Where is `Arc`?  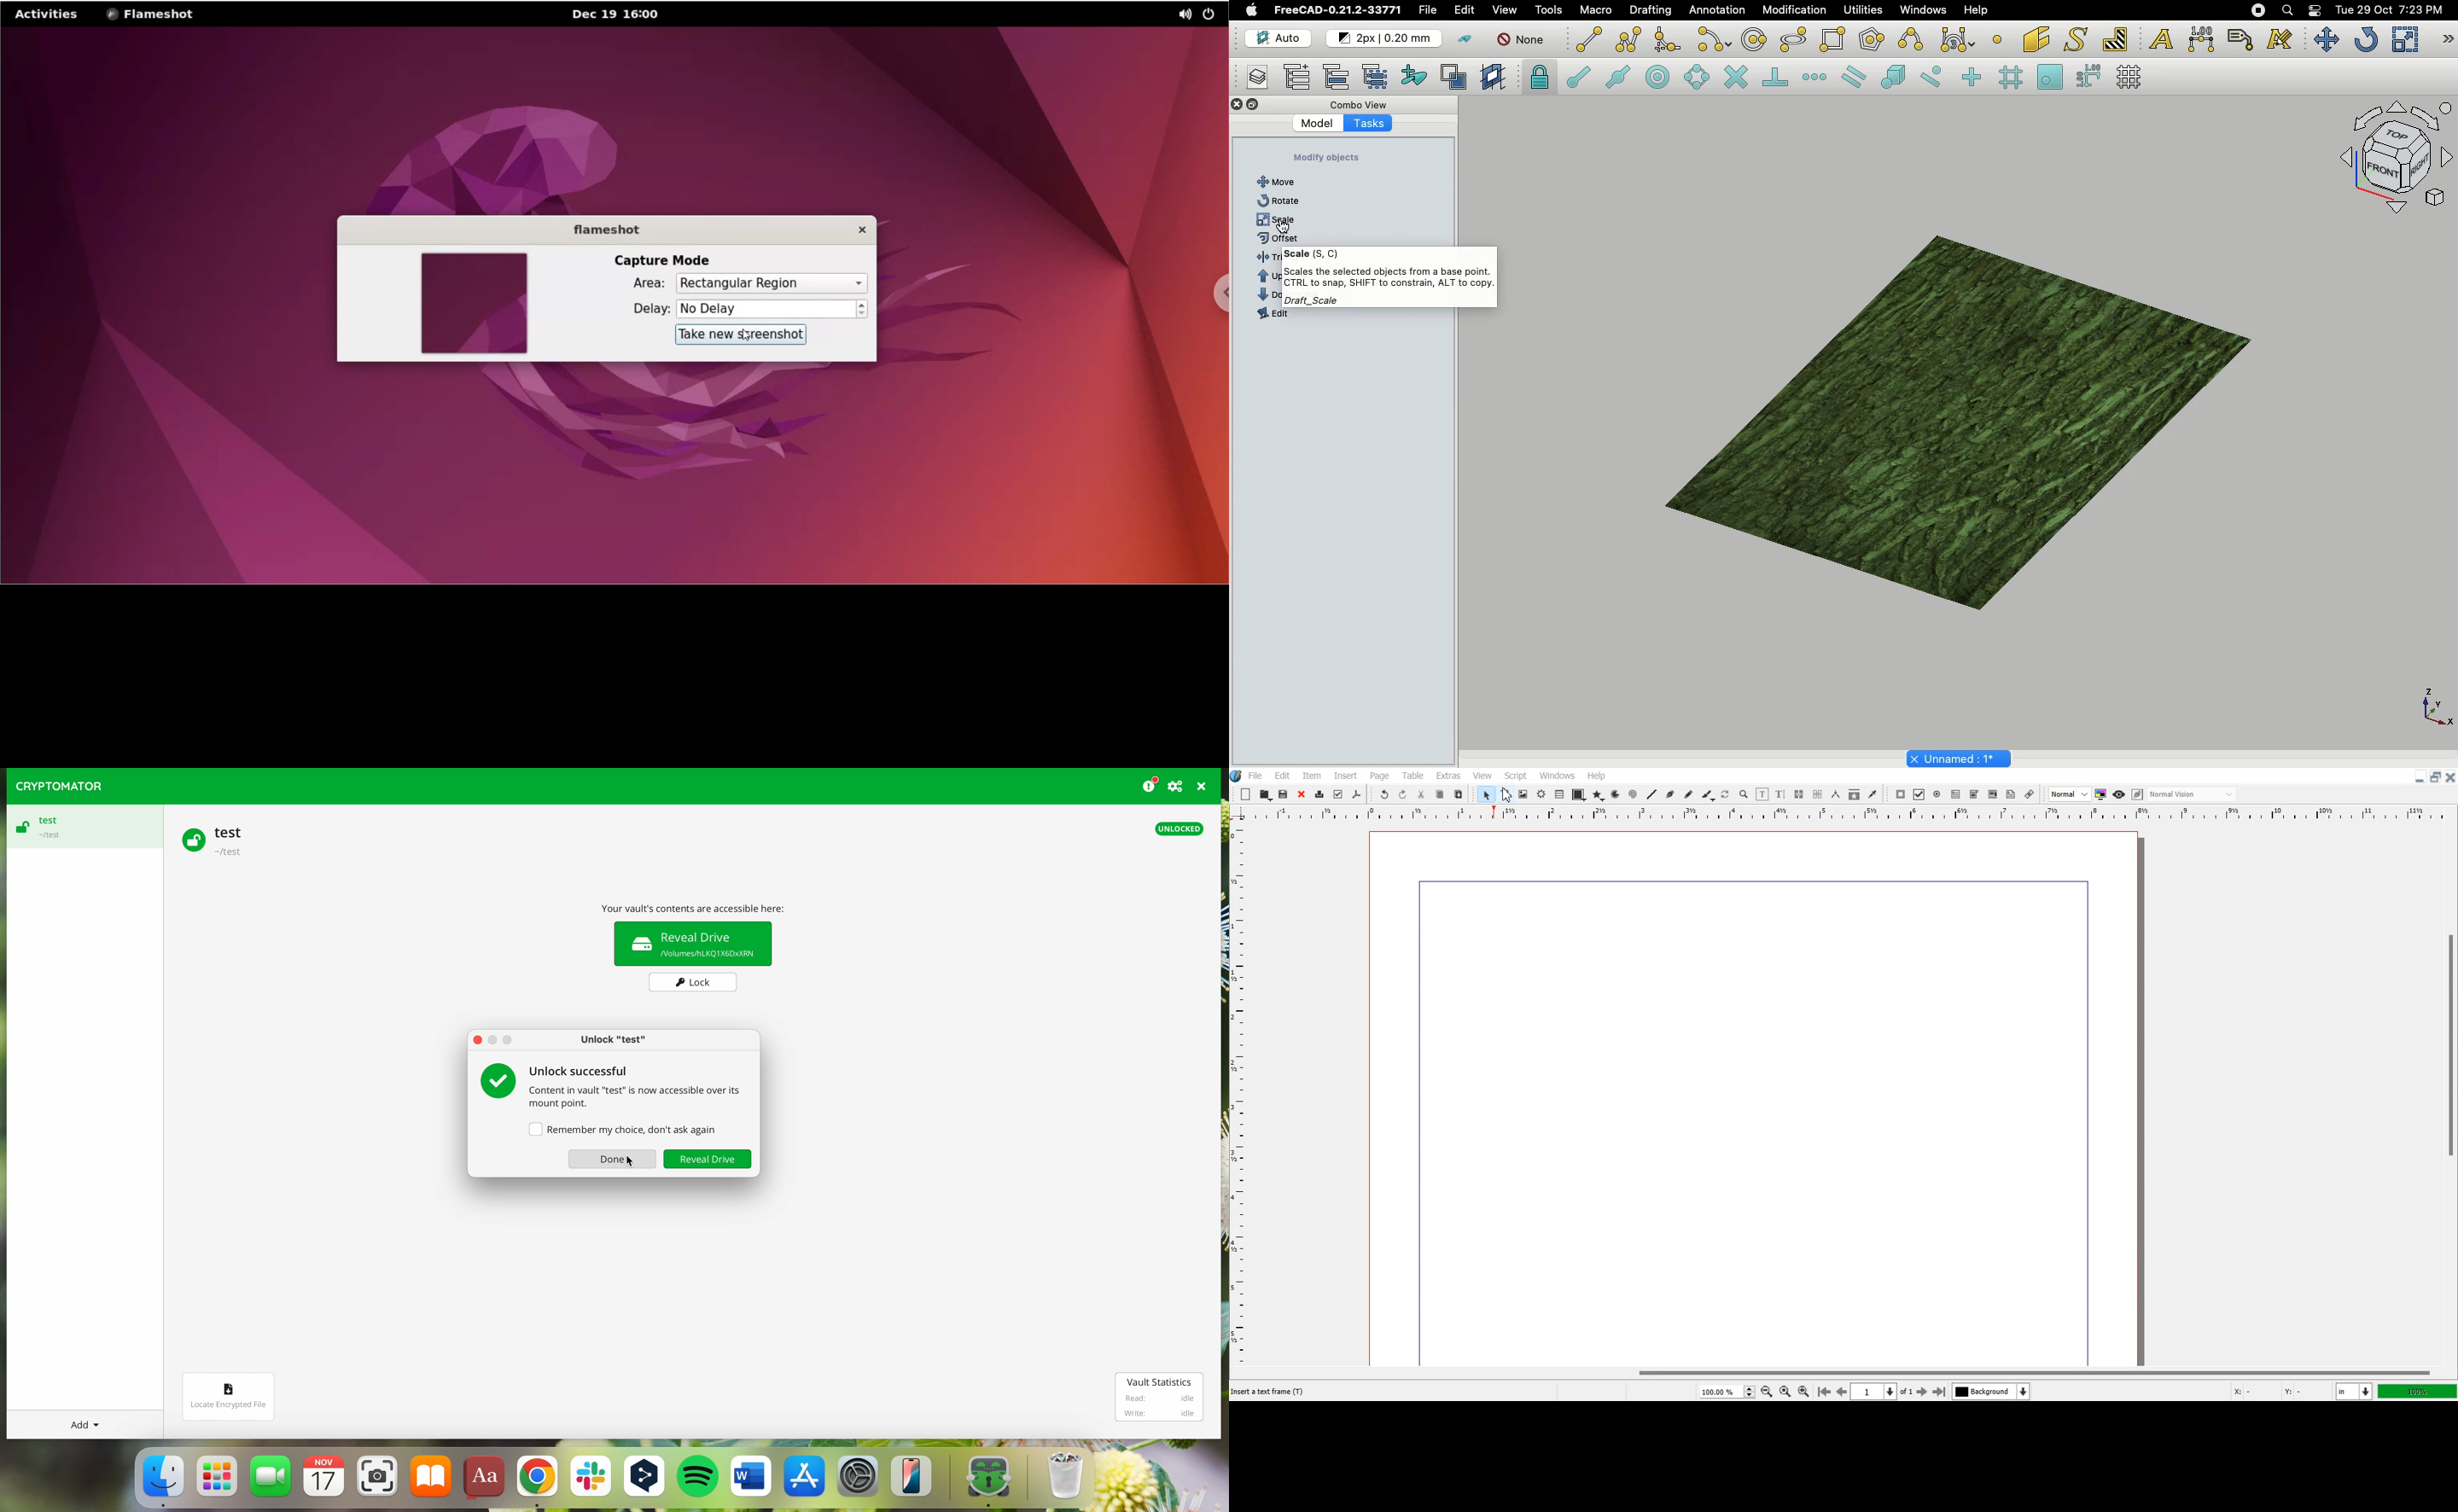
Arc is located at coordinates (1616, 794).